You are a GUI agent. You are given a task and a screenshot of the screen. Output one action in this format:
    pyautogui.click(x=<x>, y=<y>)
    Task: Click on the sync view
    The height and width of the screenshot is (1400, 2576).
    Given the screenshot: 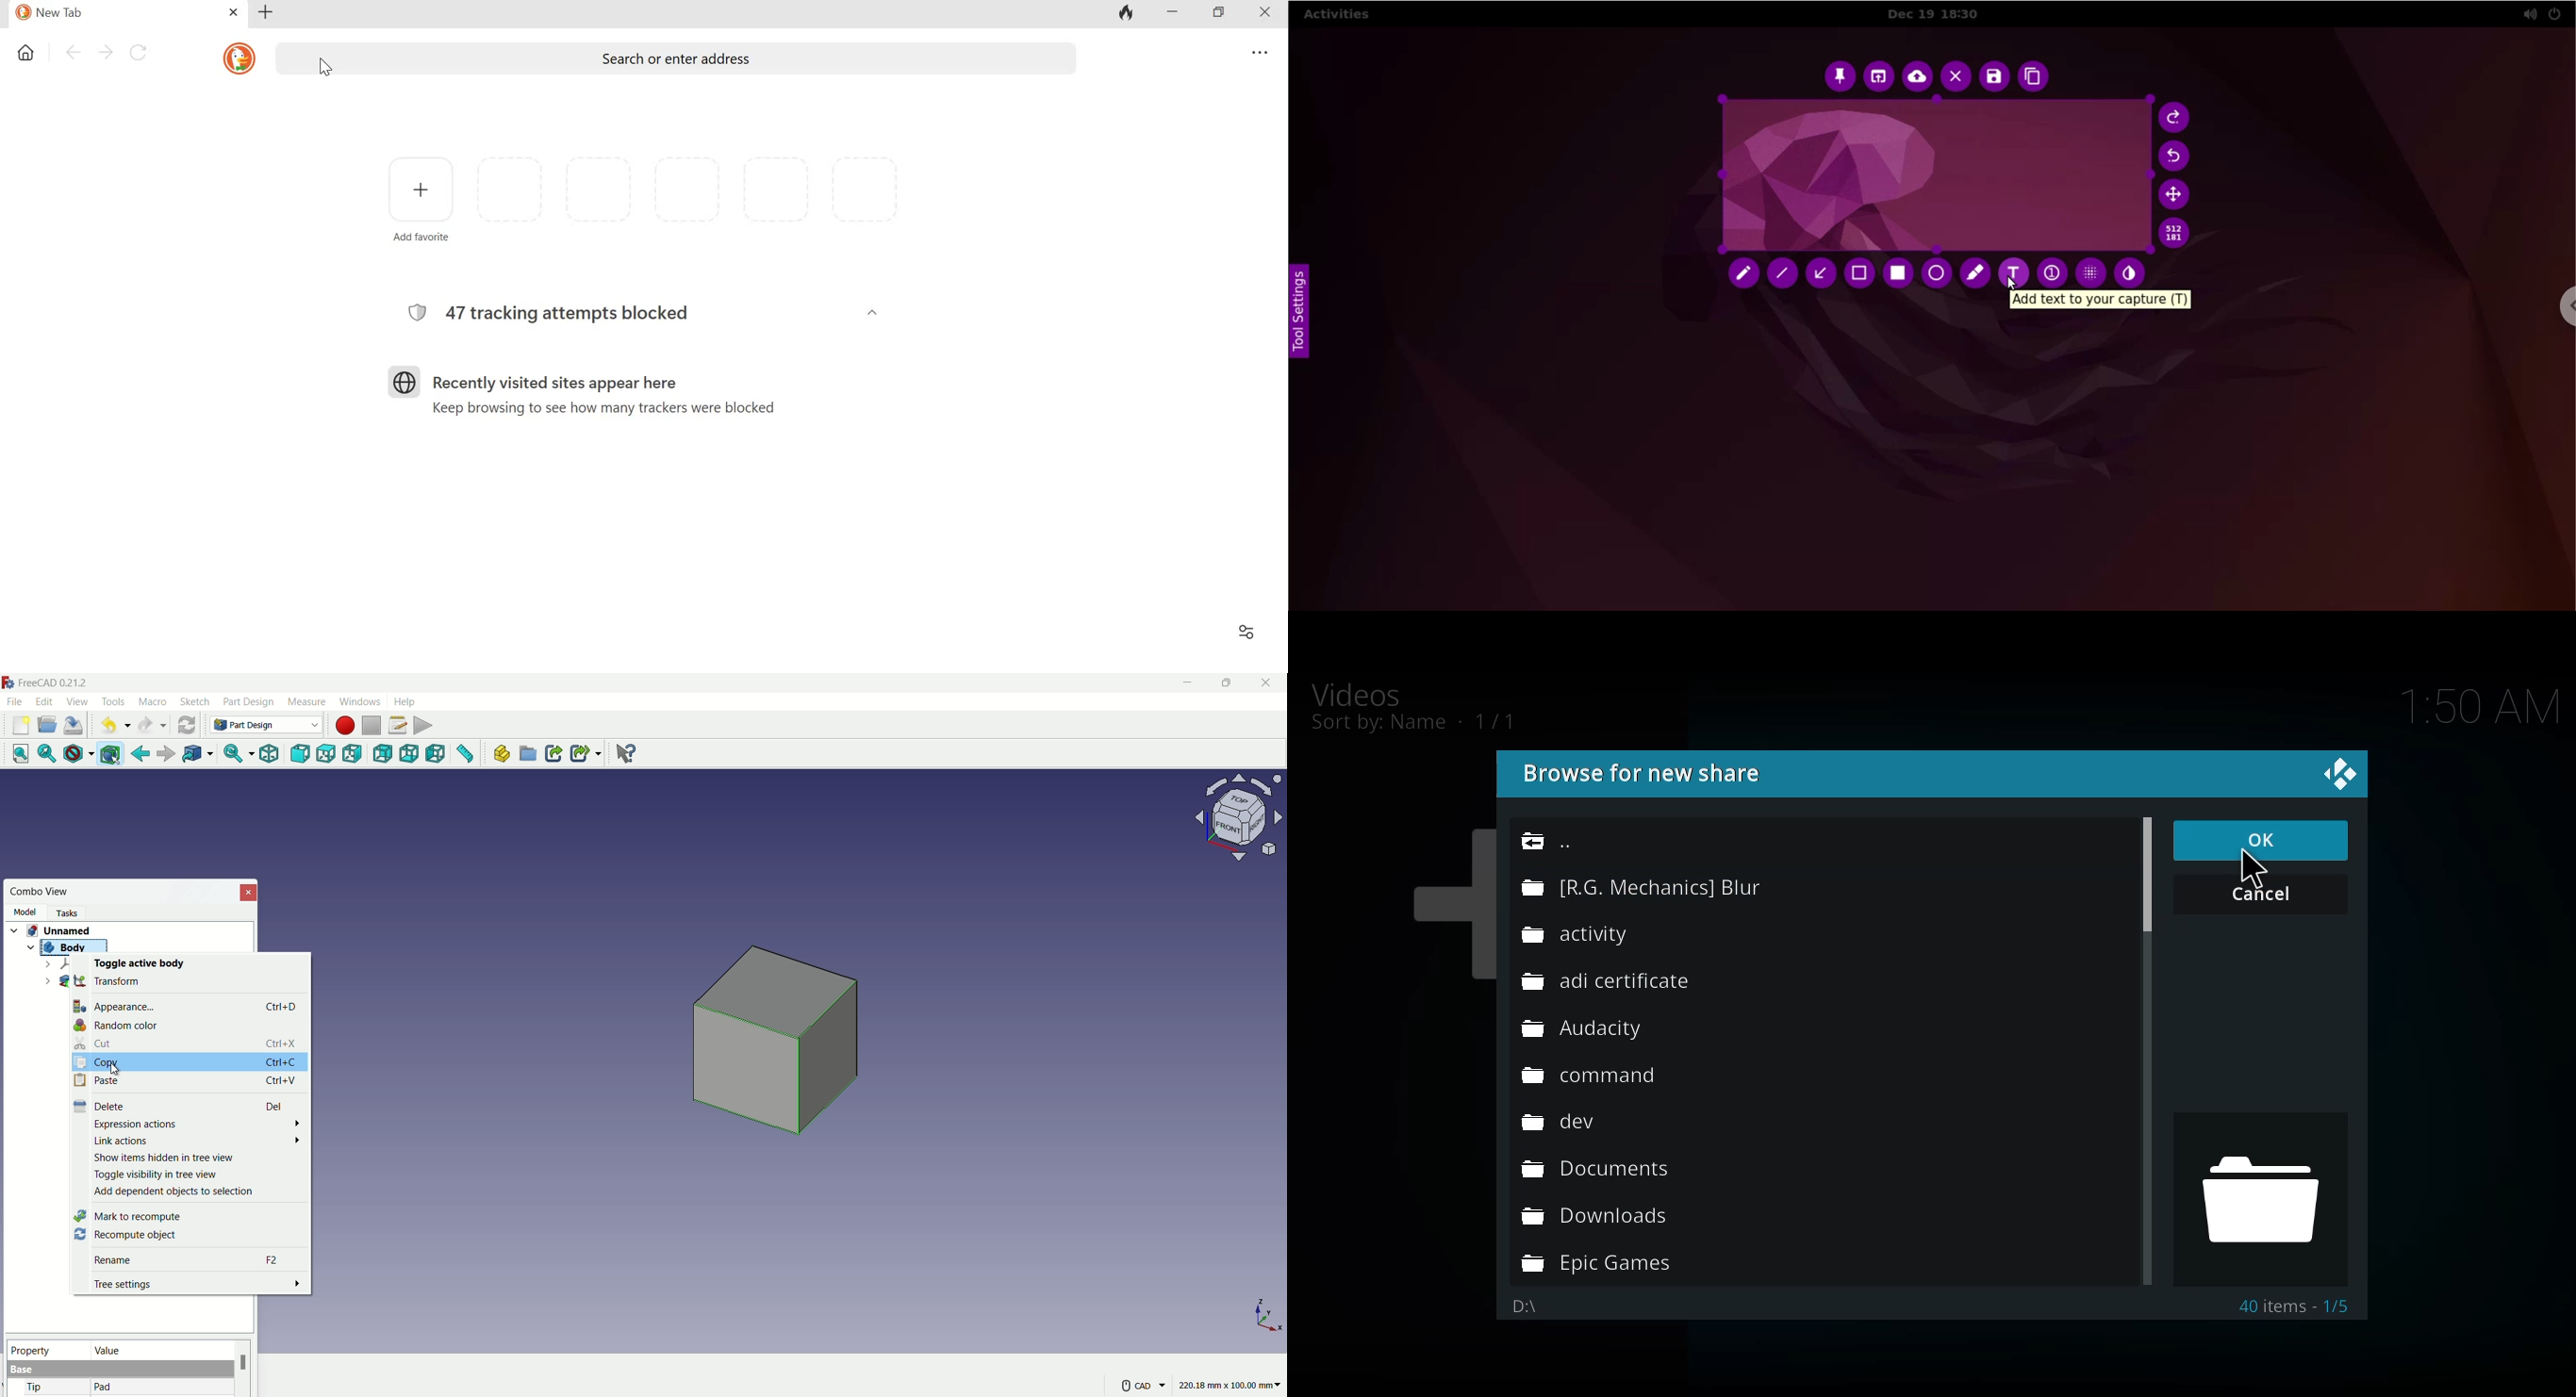 What is the action you would take?
    pyautogui.click(x=233, y=755)
    